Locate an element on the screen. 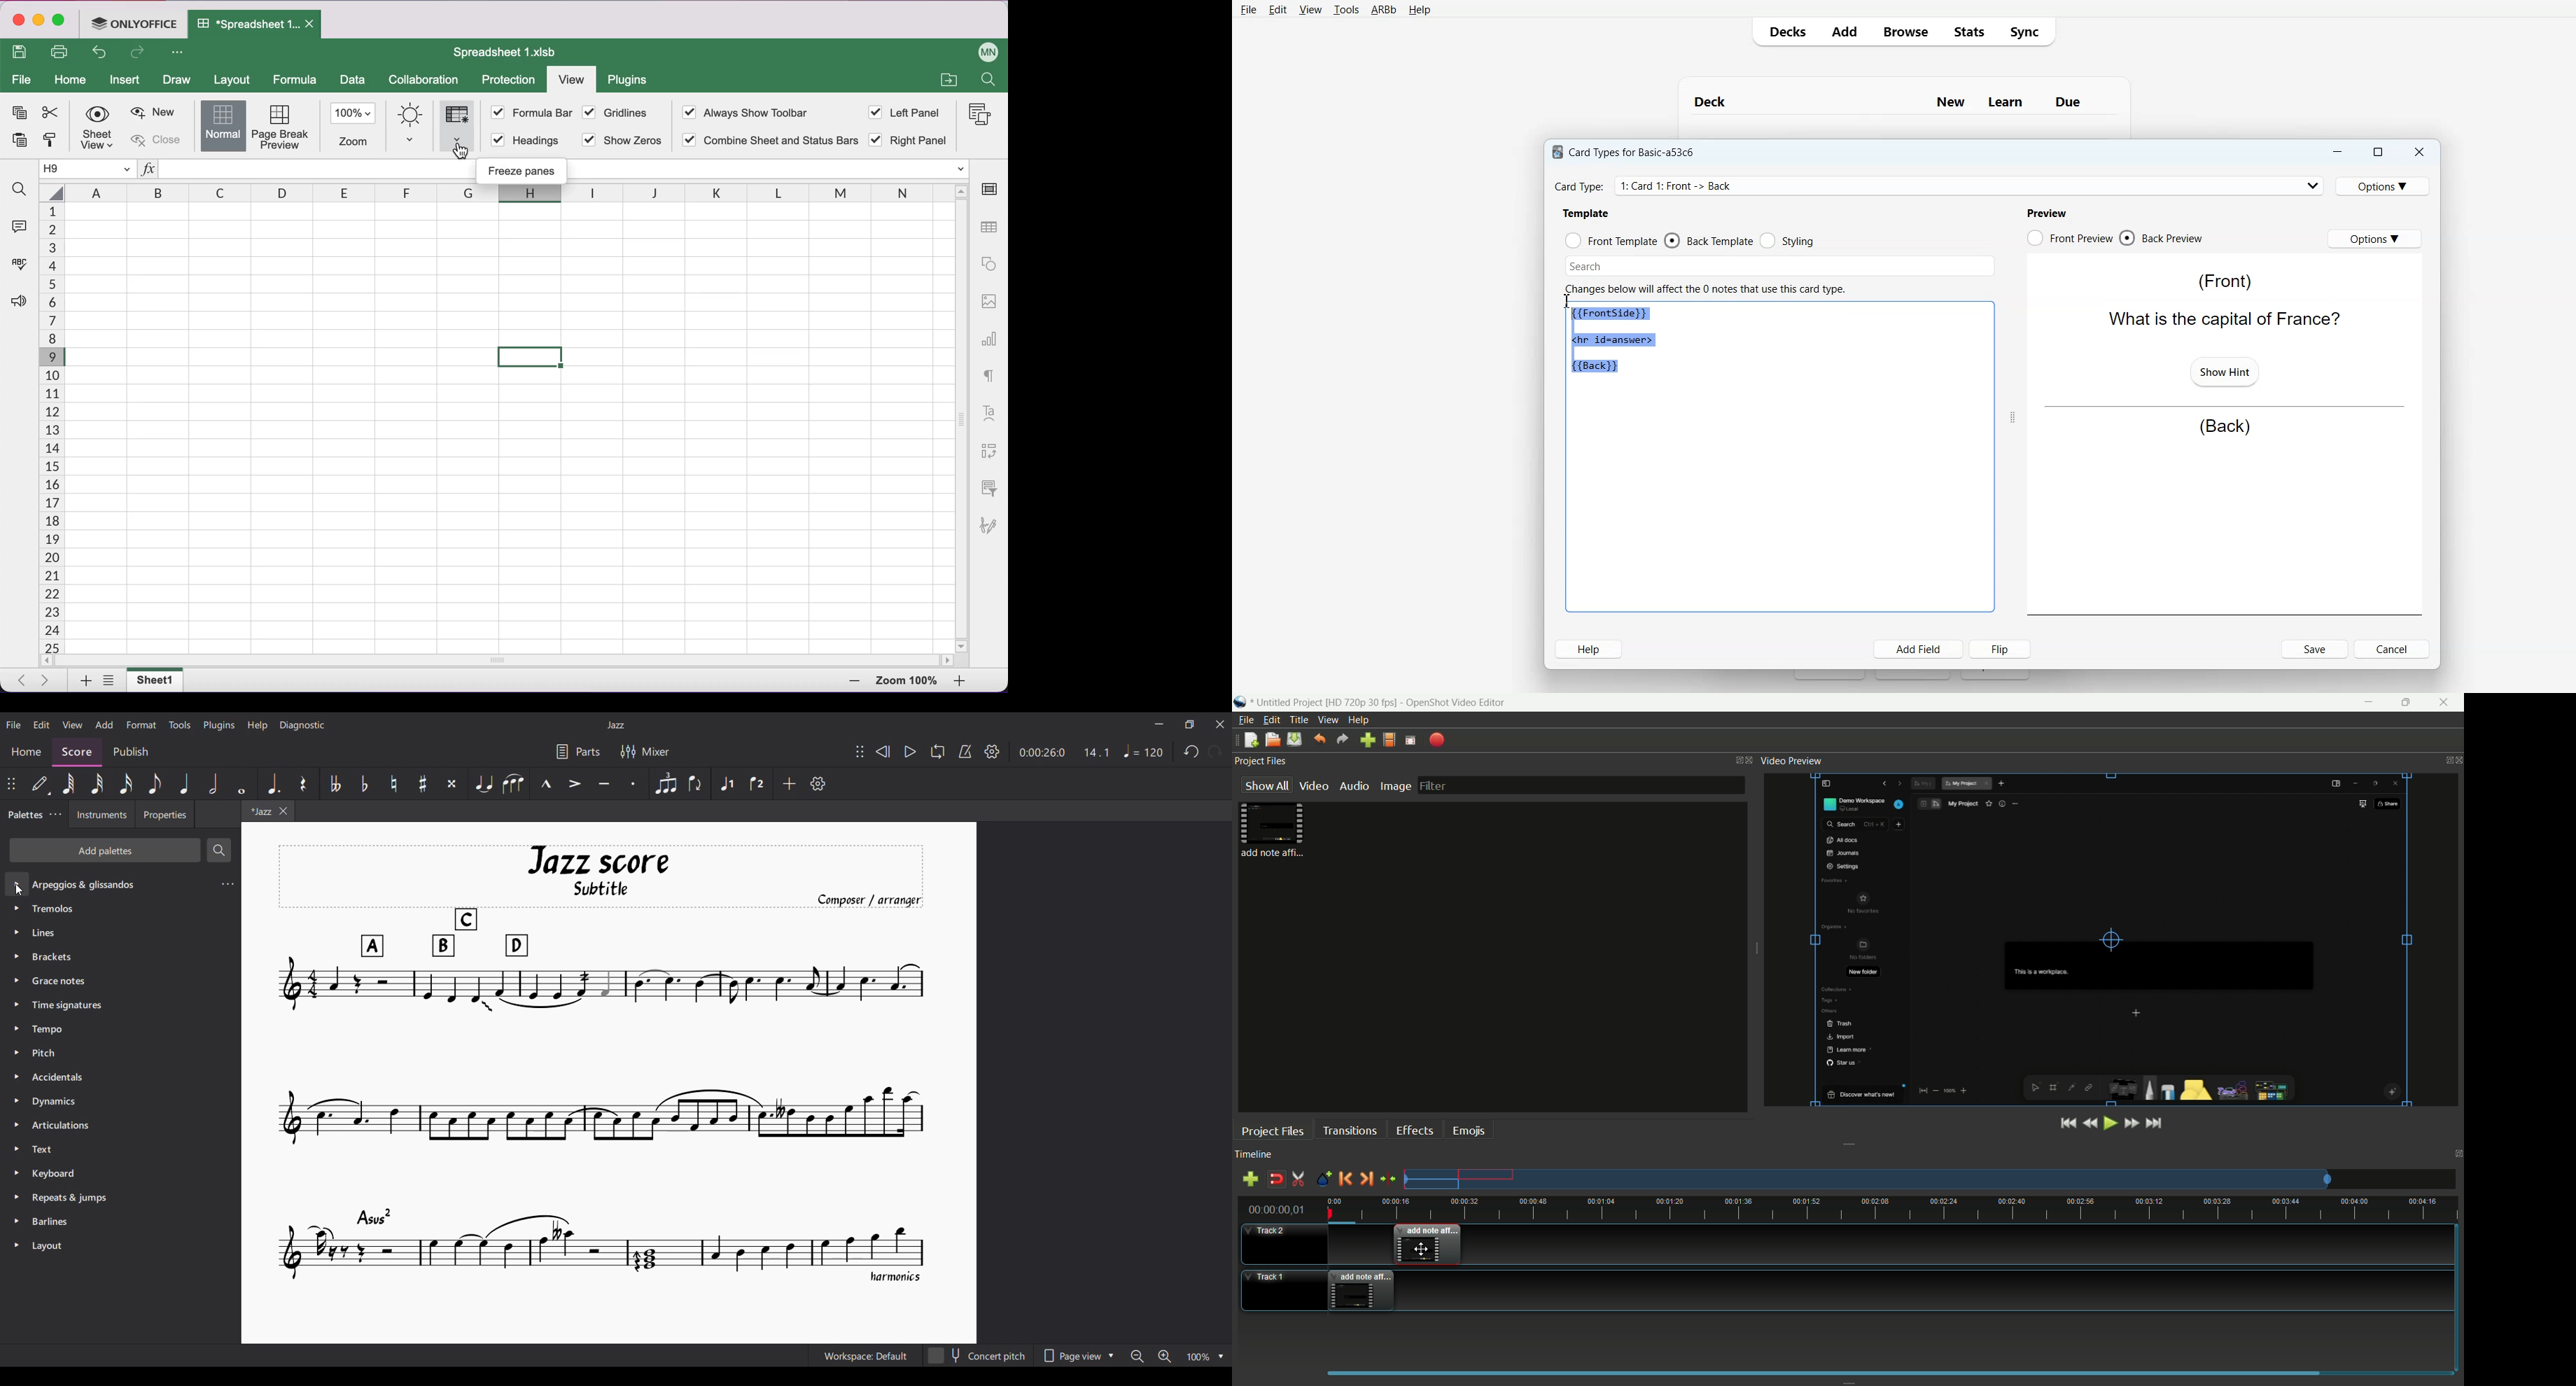 This screenshot has width=2576, height=1400. text is located at coordinates (992, 376).